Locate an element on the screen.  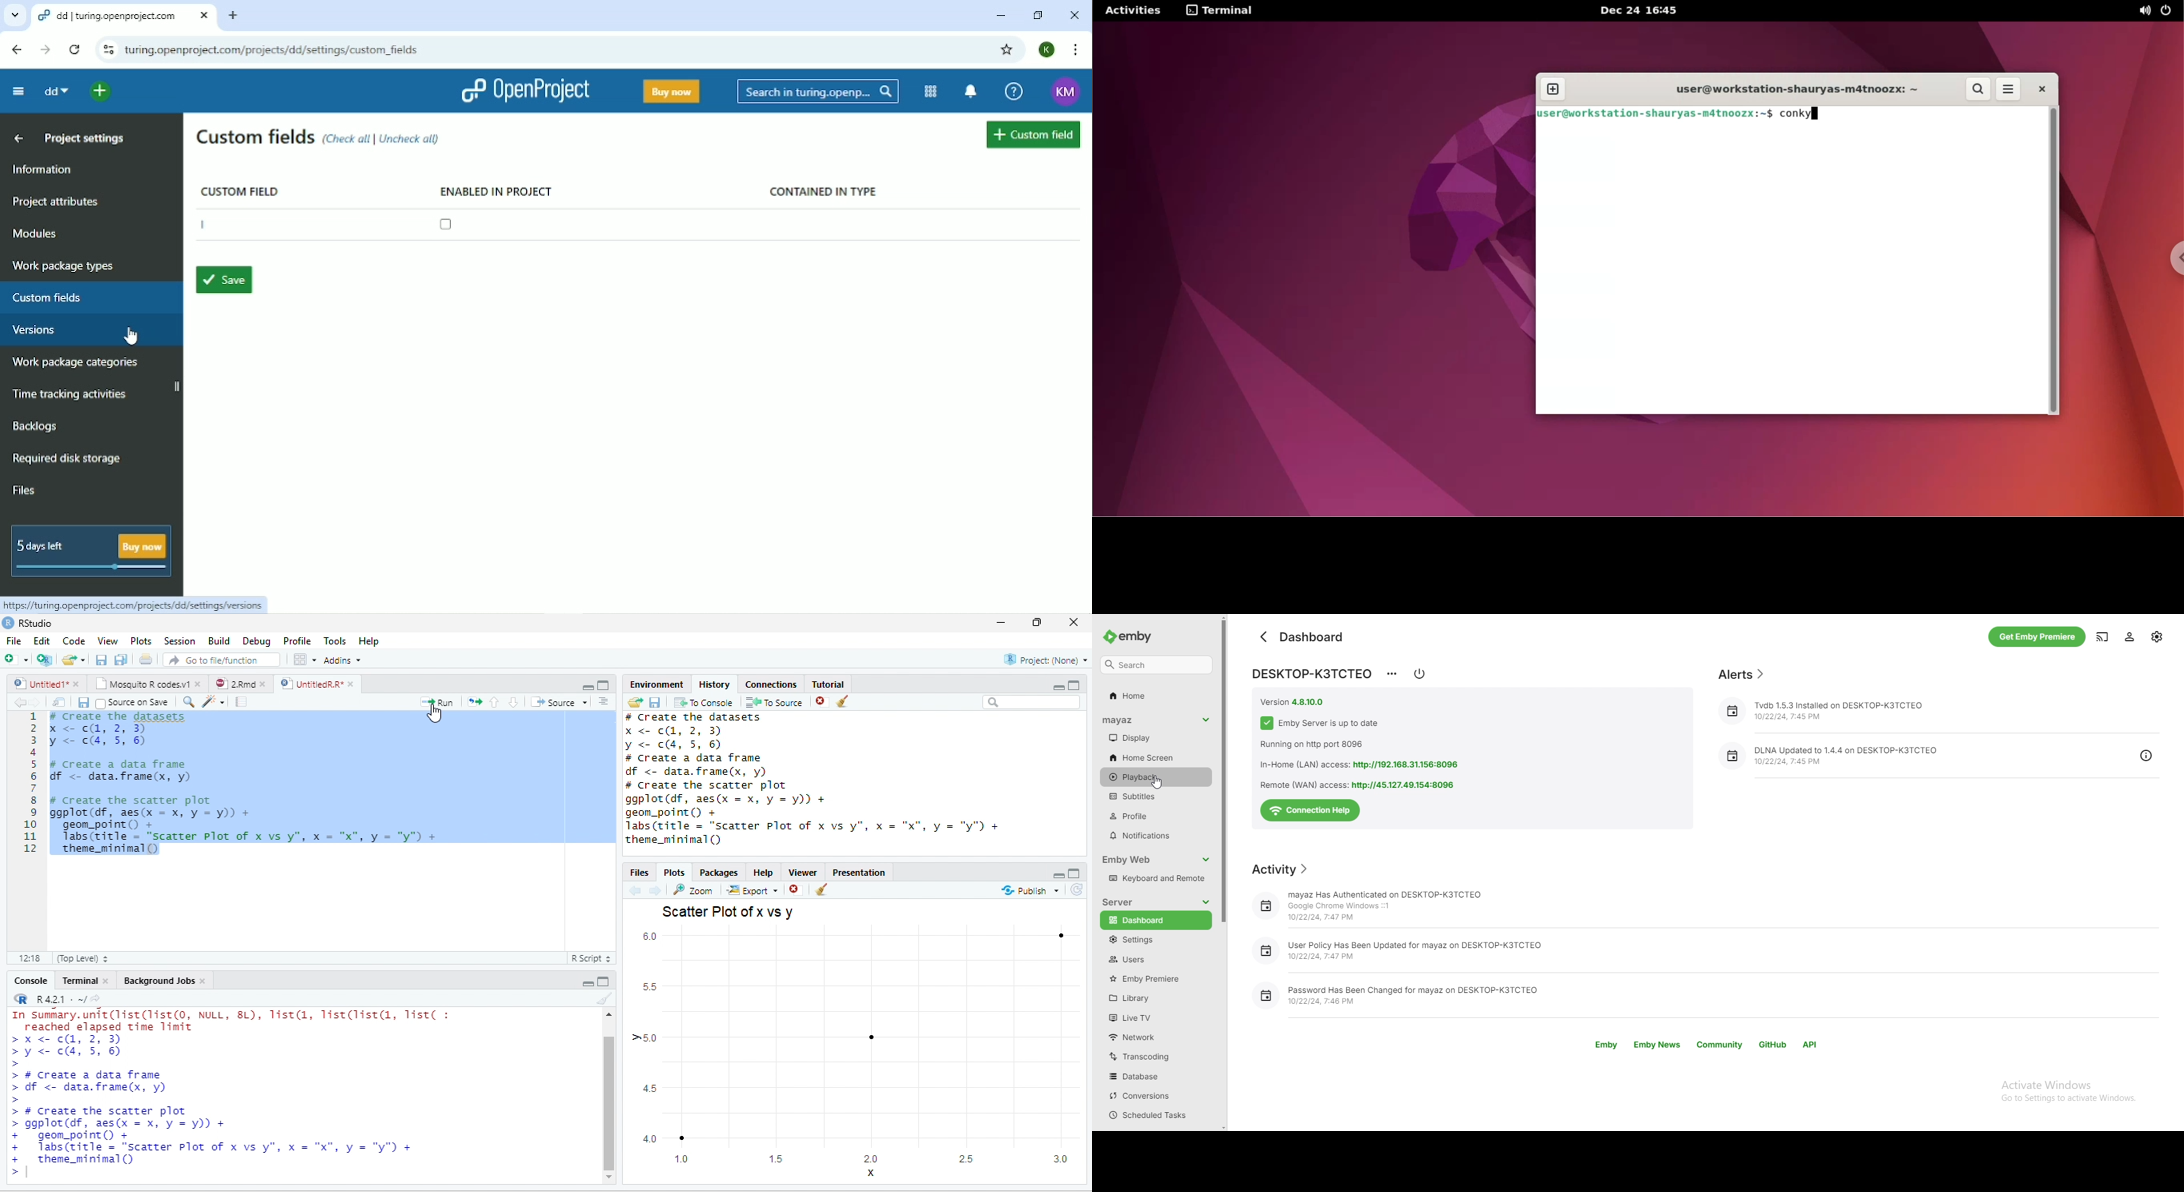
Source is located at coordinates (558, 702).